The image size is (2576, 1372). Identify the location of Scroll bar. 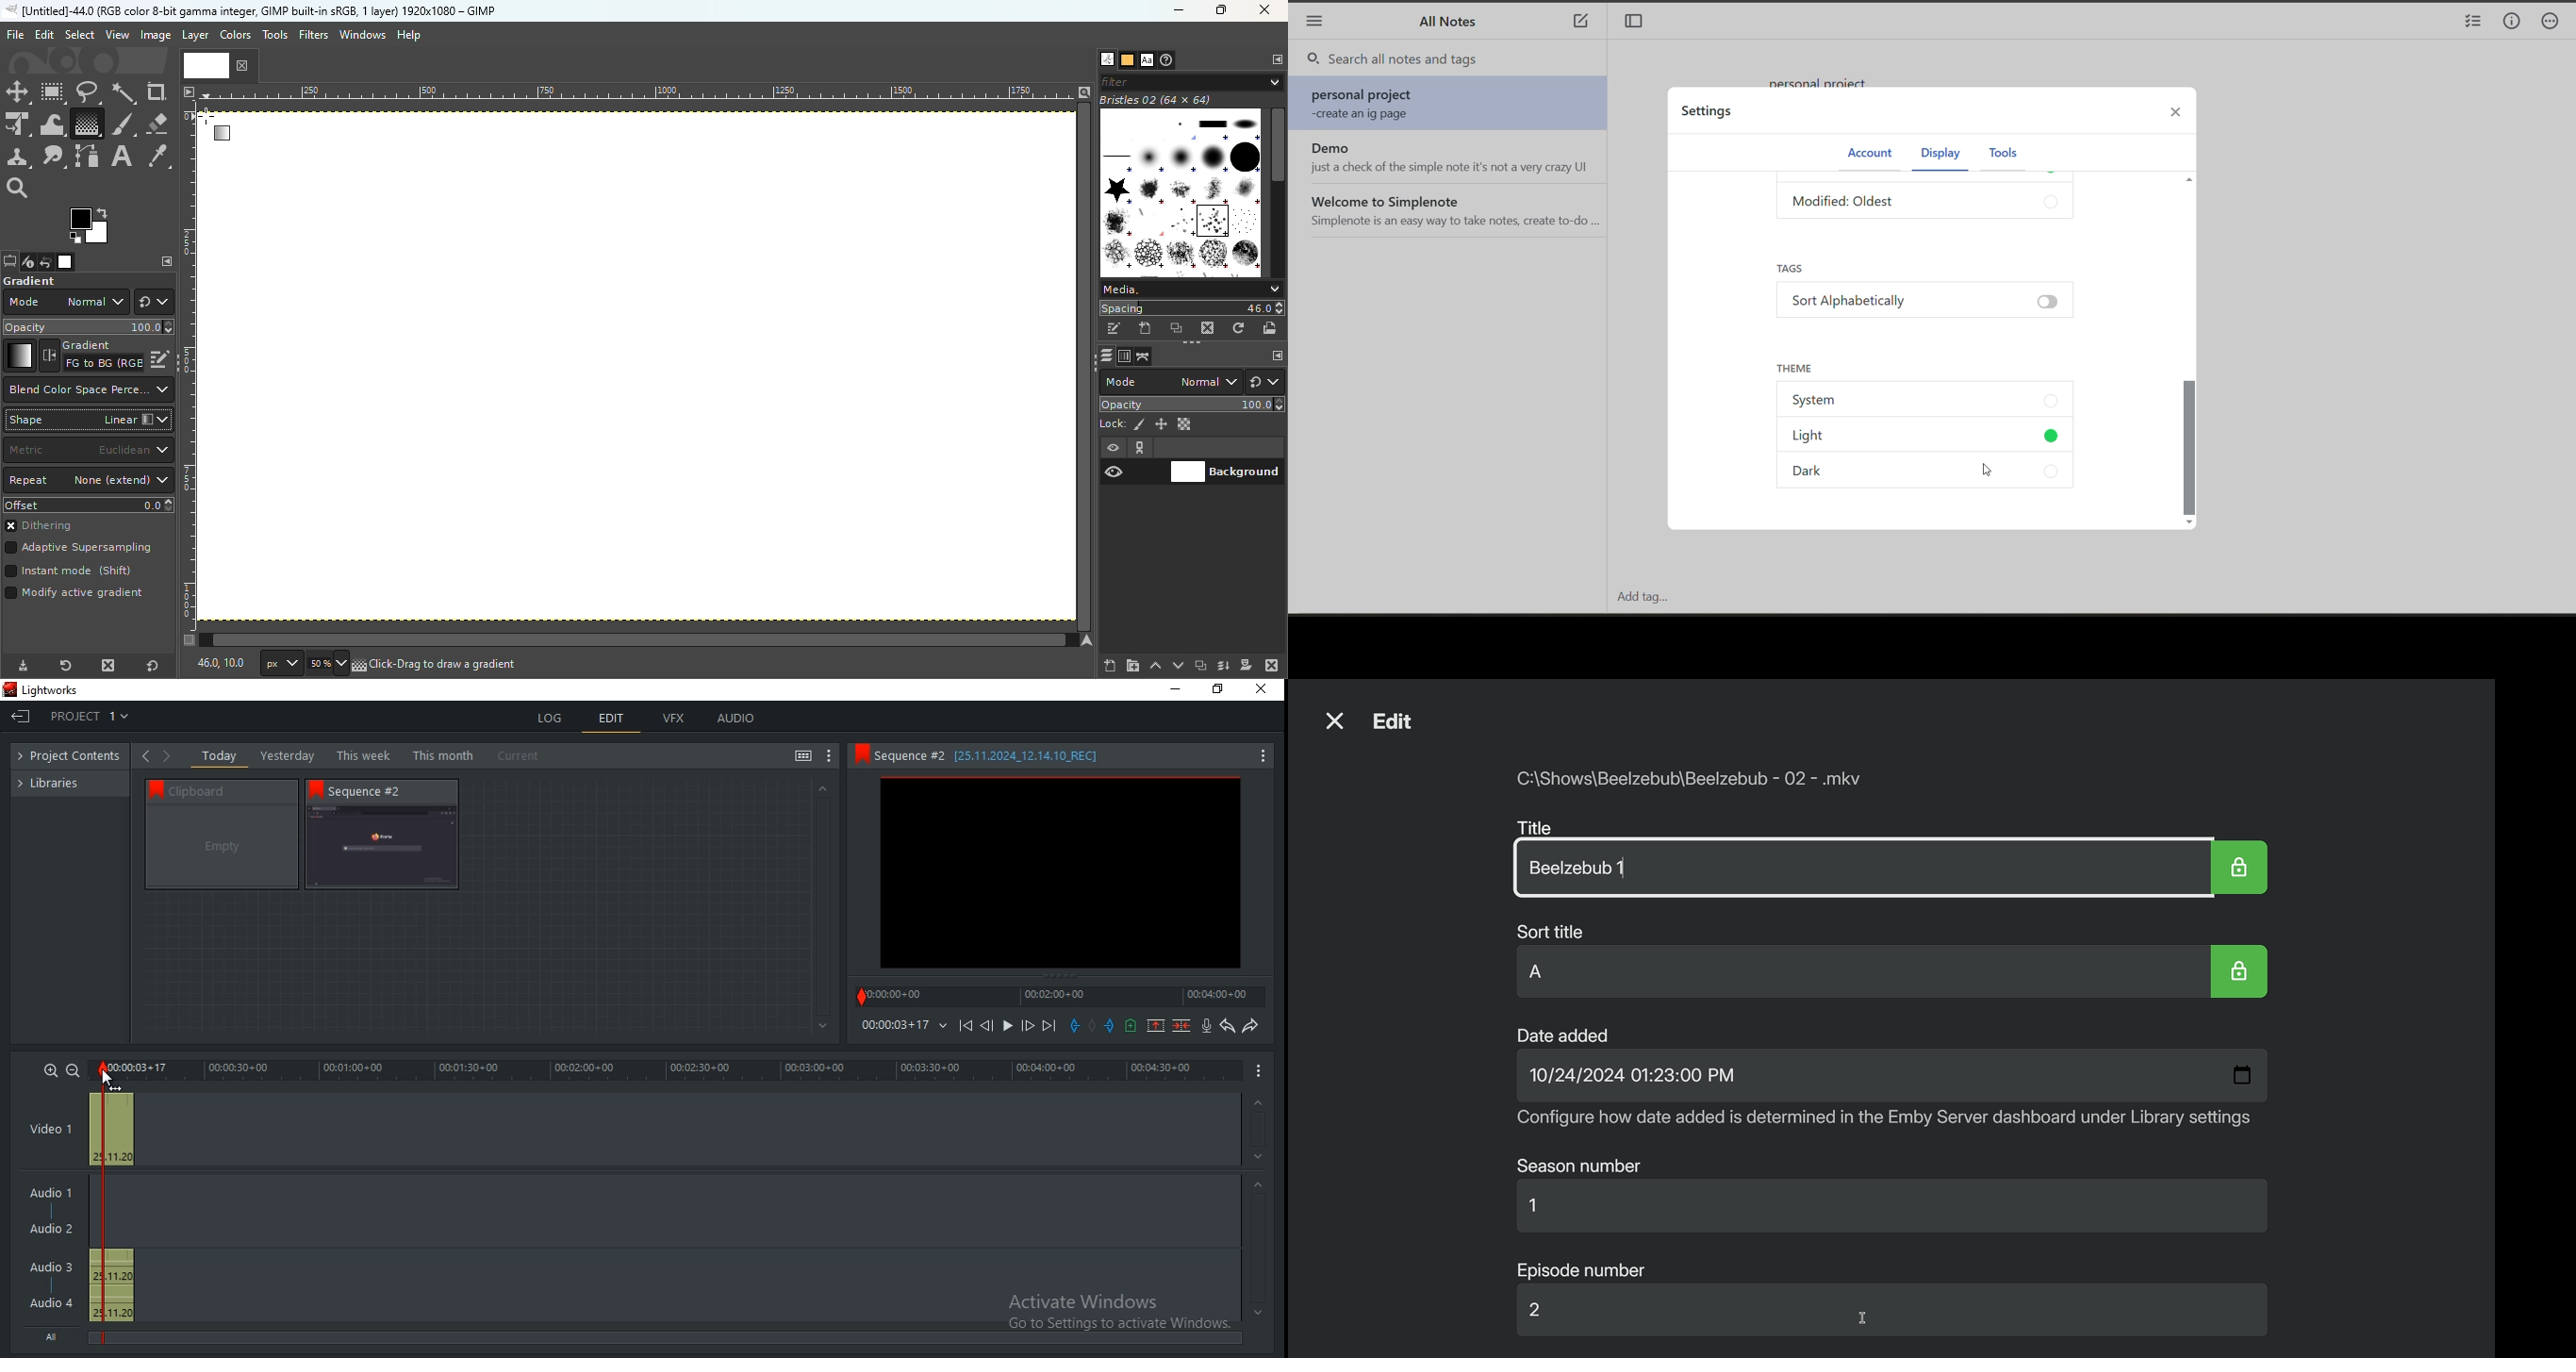
(1278, 190).